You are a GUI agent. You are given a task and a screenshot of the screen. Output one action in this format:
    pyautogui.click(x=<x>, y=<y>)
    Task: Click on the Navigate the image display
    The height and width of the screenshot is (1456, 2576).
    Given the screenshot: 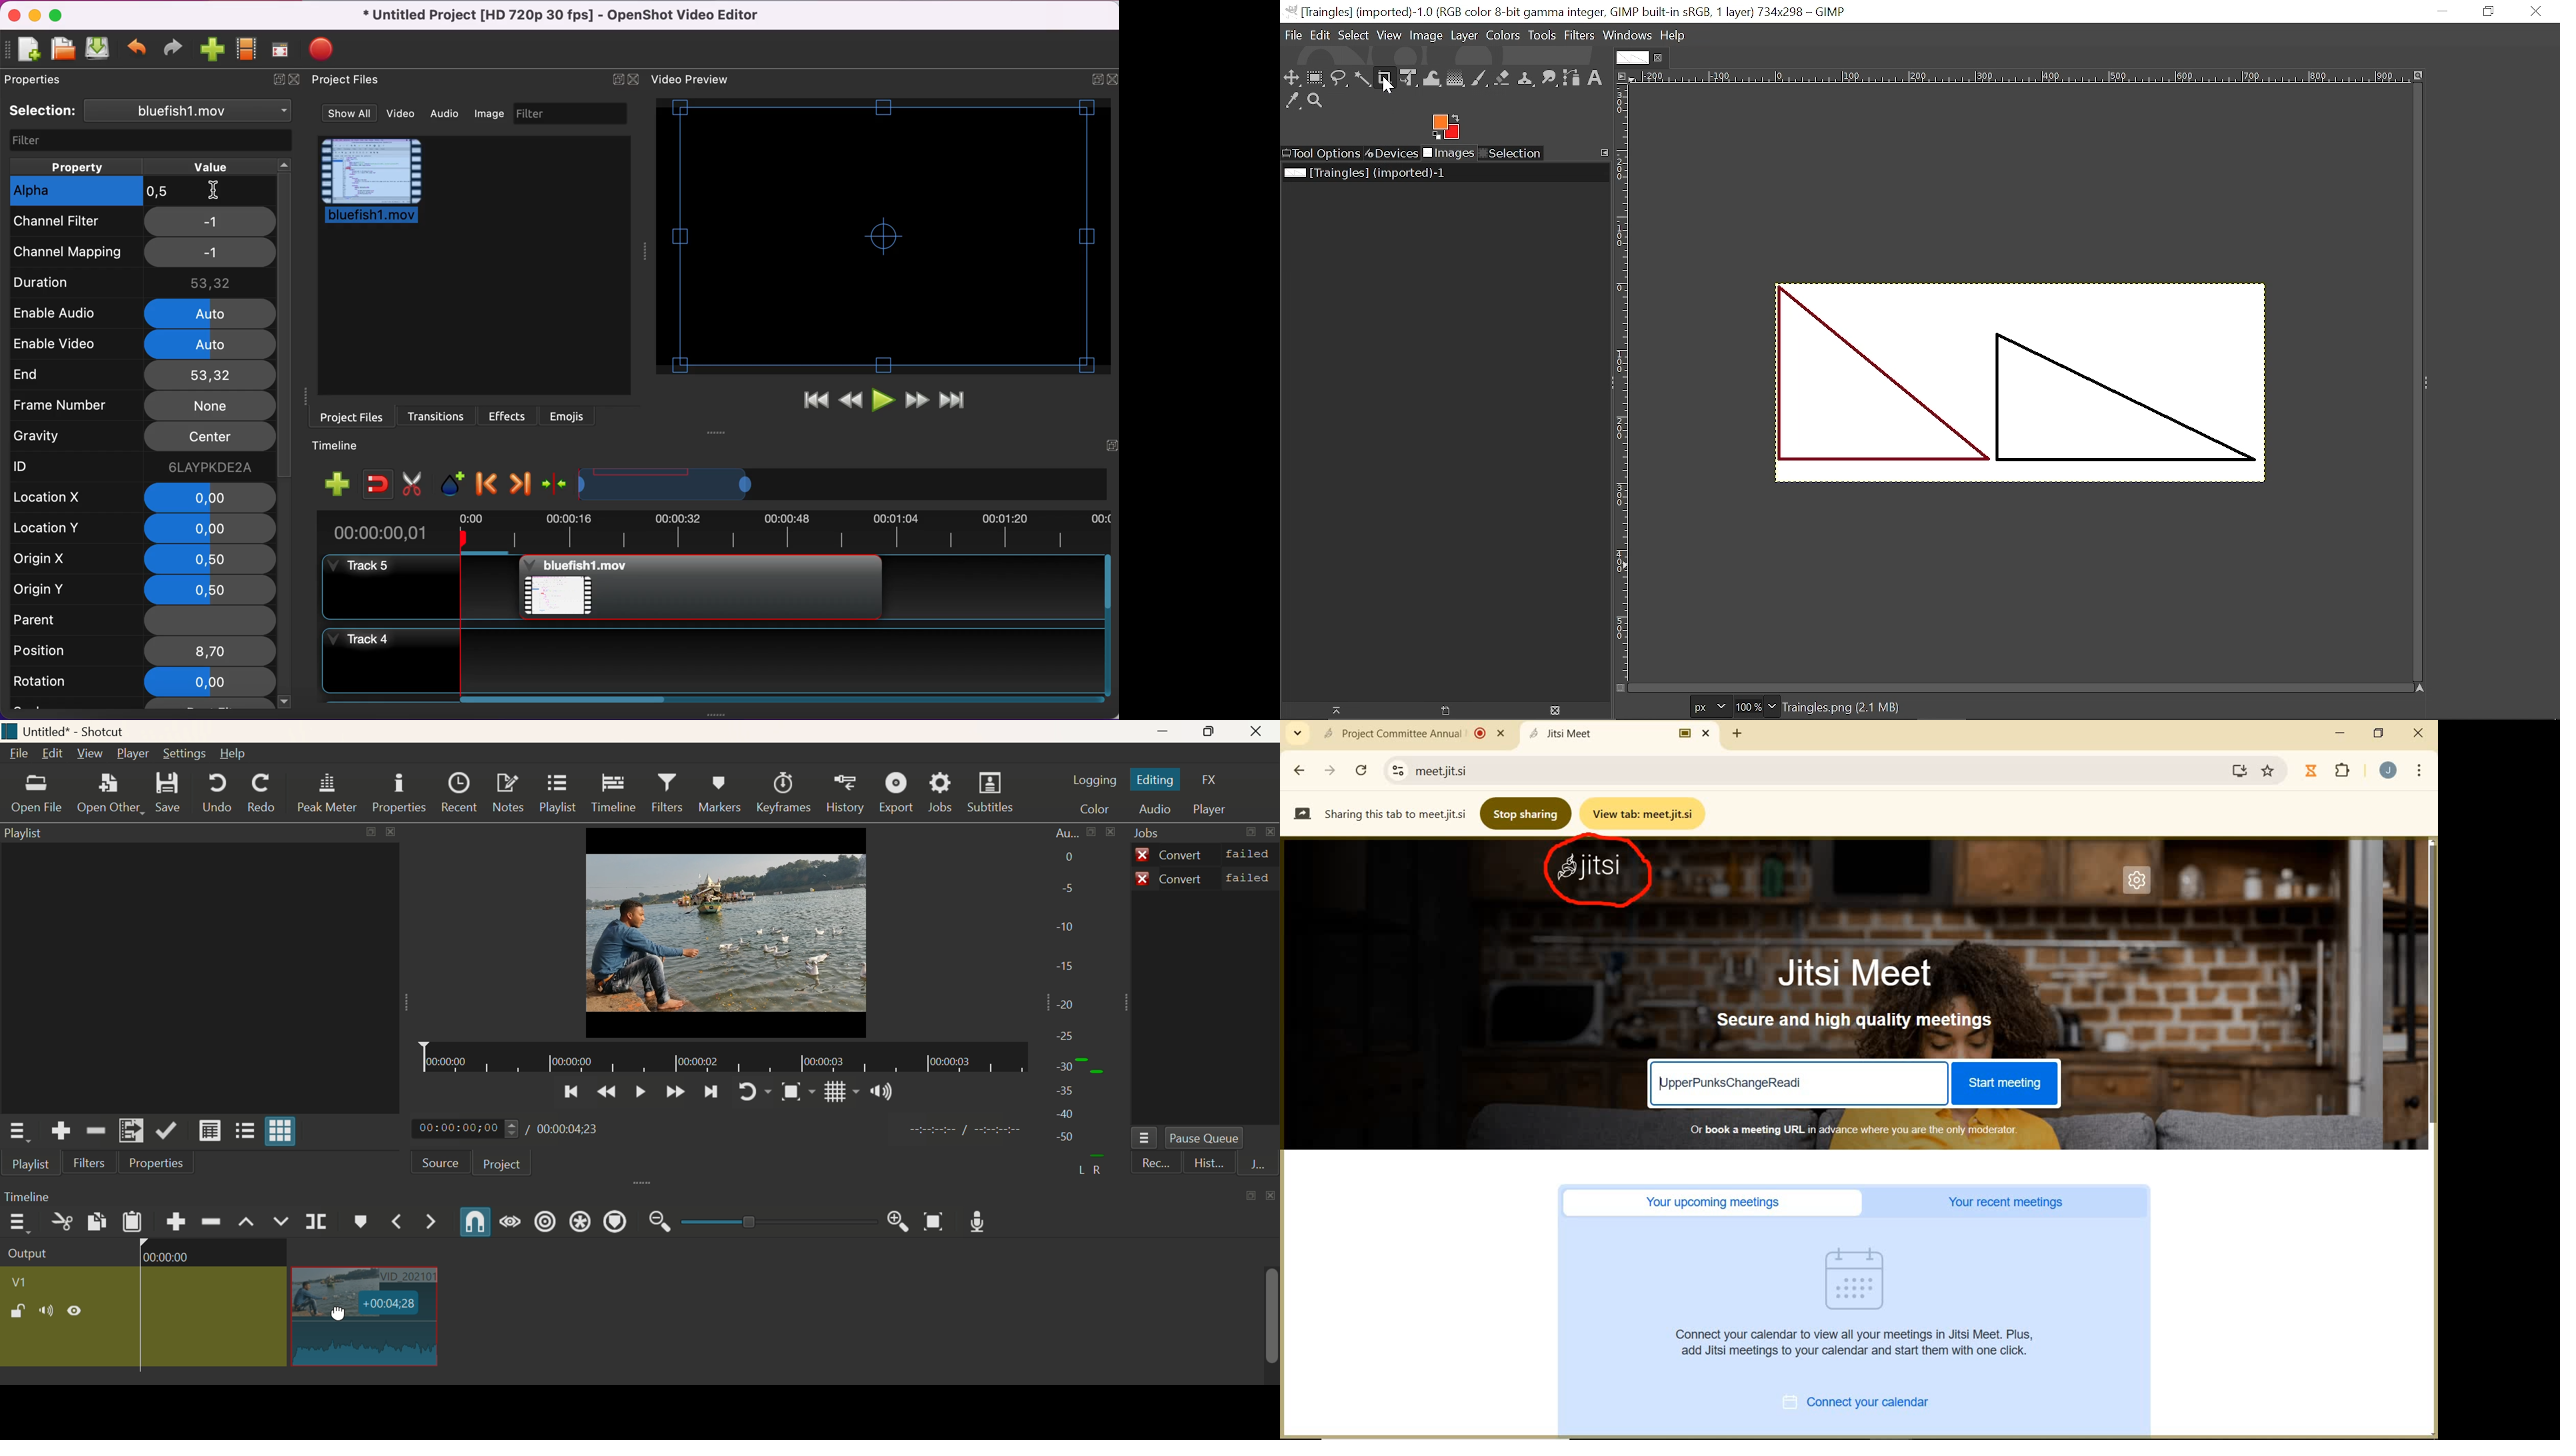 What is the action you would take?
    pyautogui.click(x=2421, y=688)
    